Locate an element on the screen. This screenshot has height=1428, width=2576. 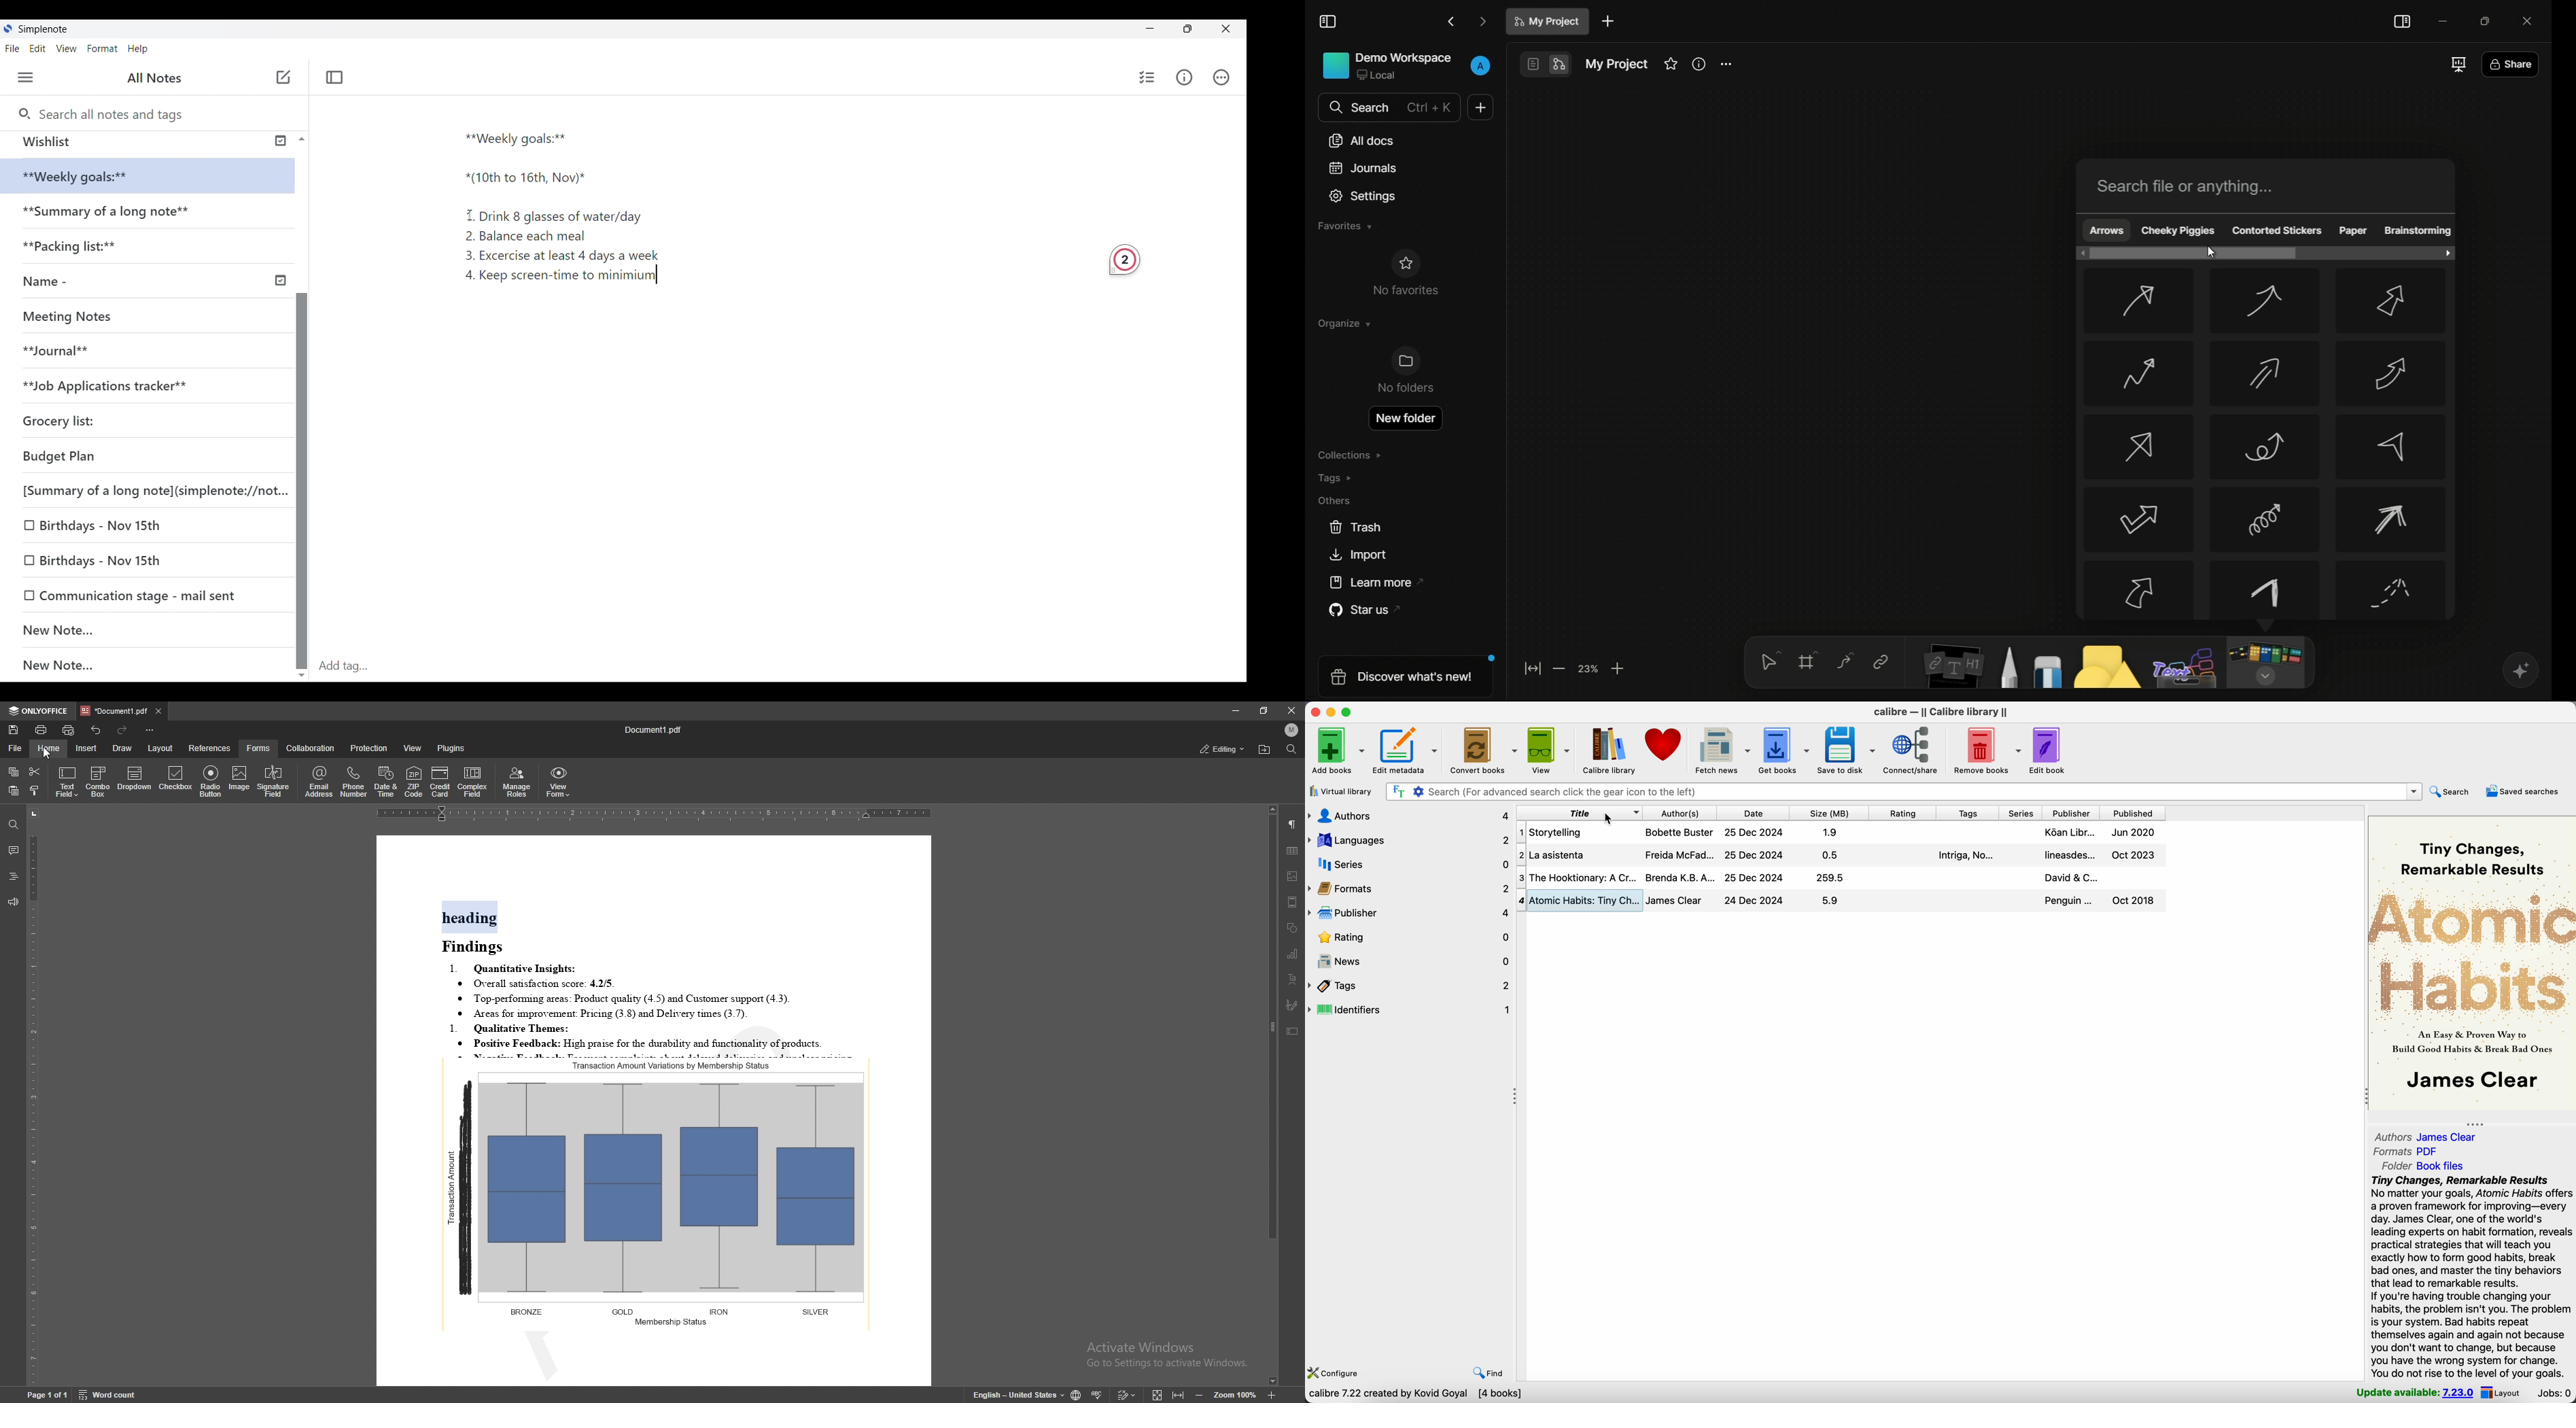
Budget Plan is located at coordinates (122, 453).